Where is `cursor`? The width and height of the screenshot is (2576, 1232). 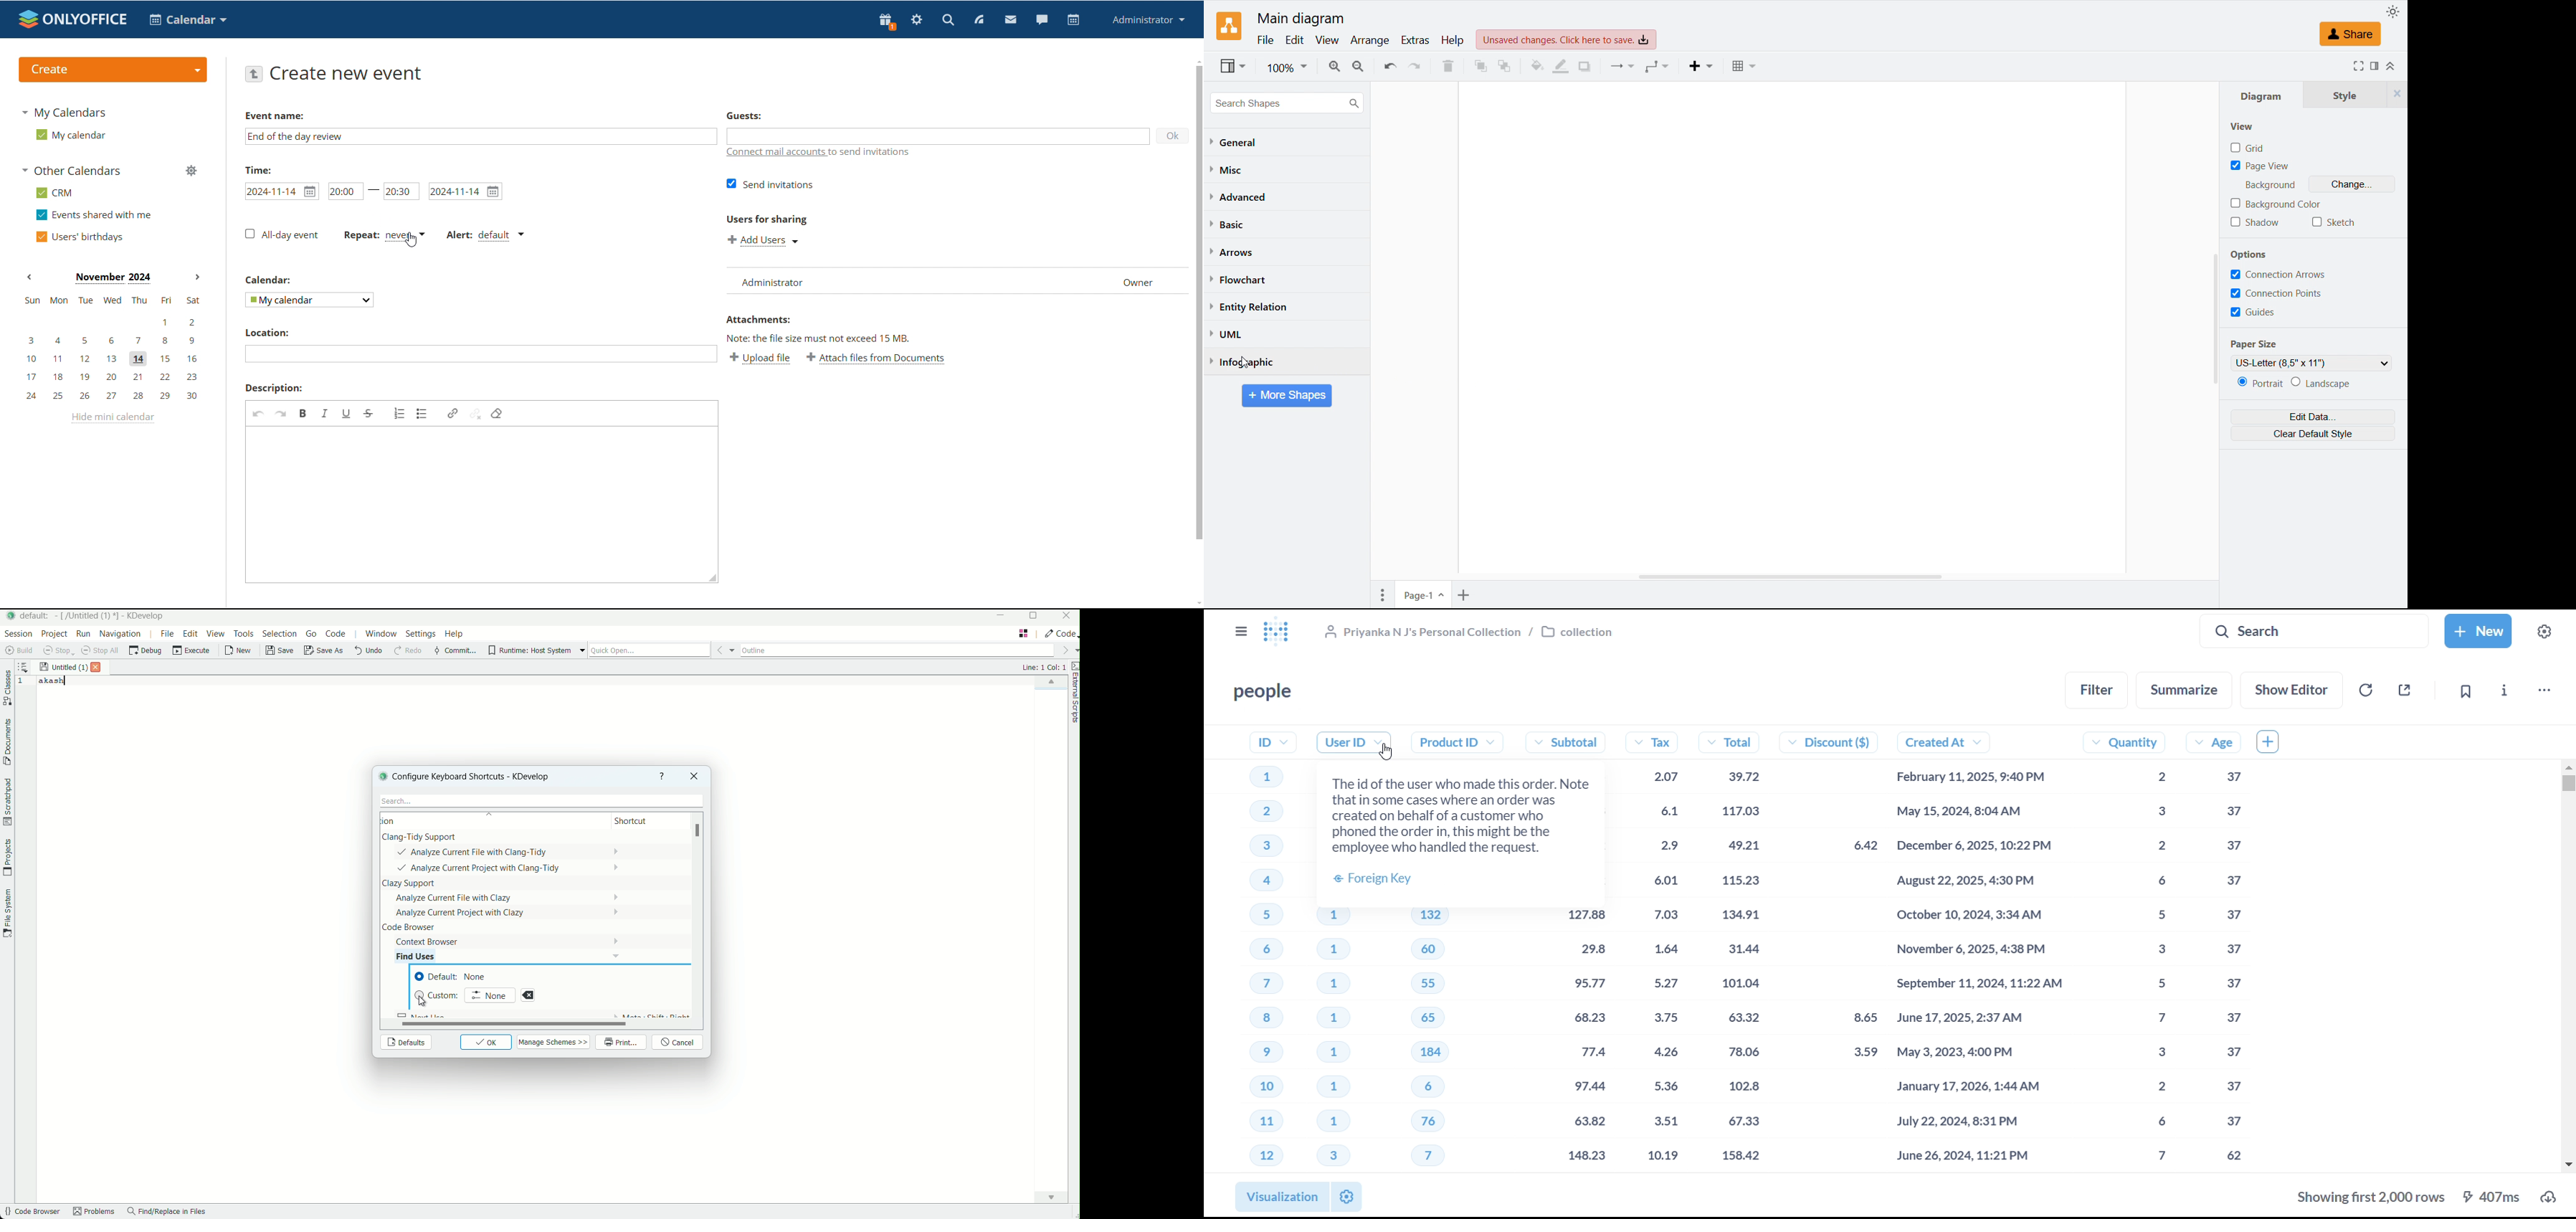 cursor is located at coordinates (411, 240).